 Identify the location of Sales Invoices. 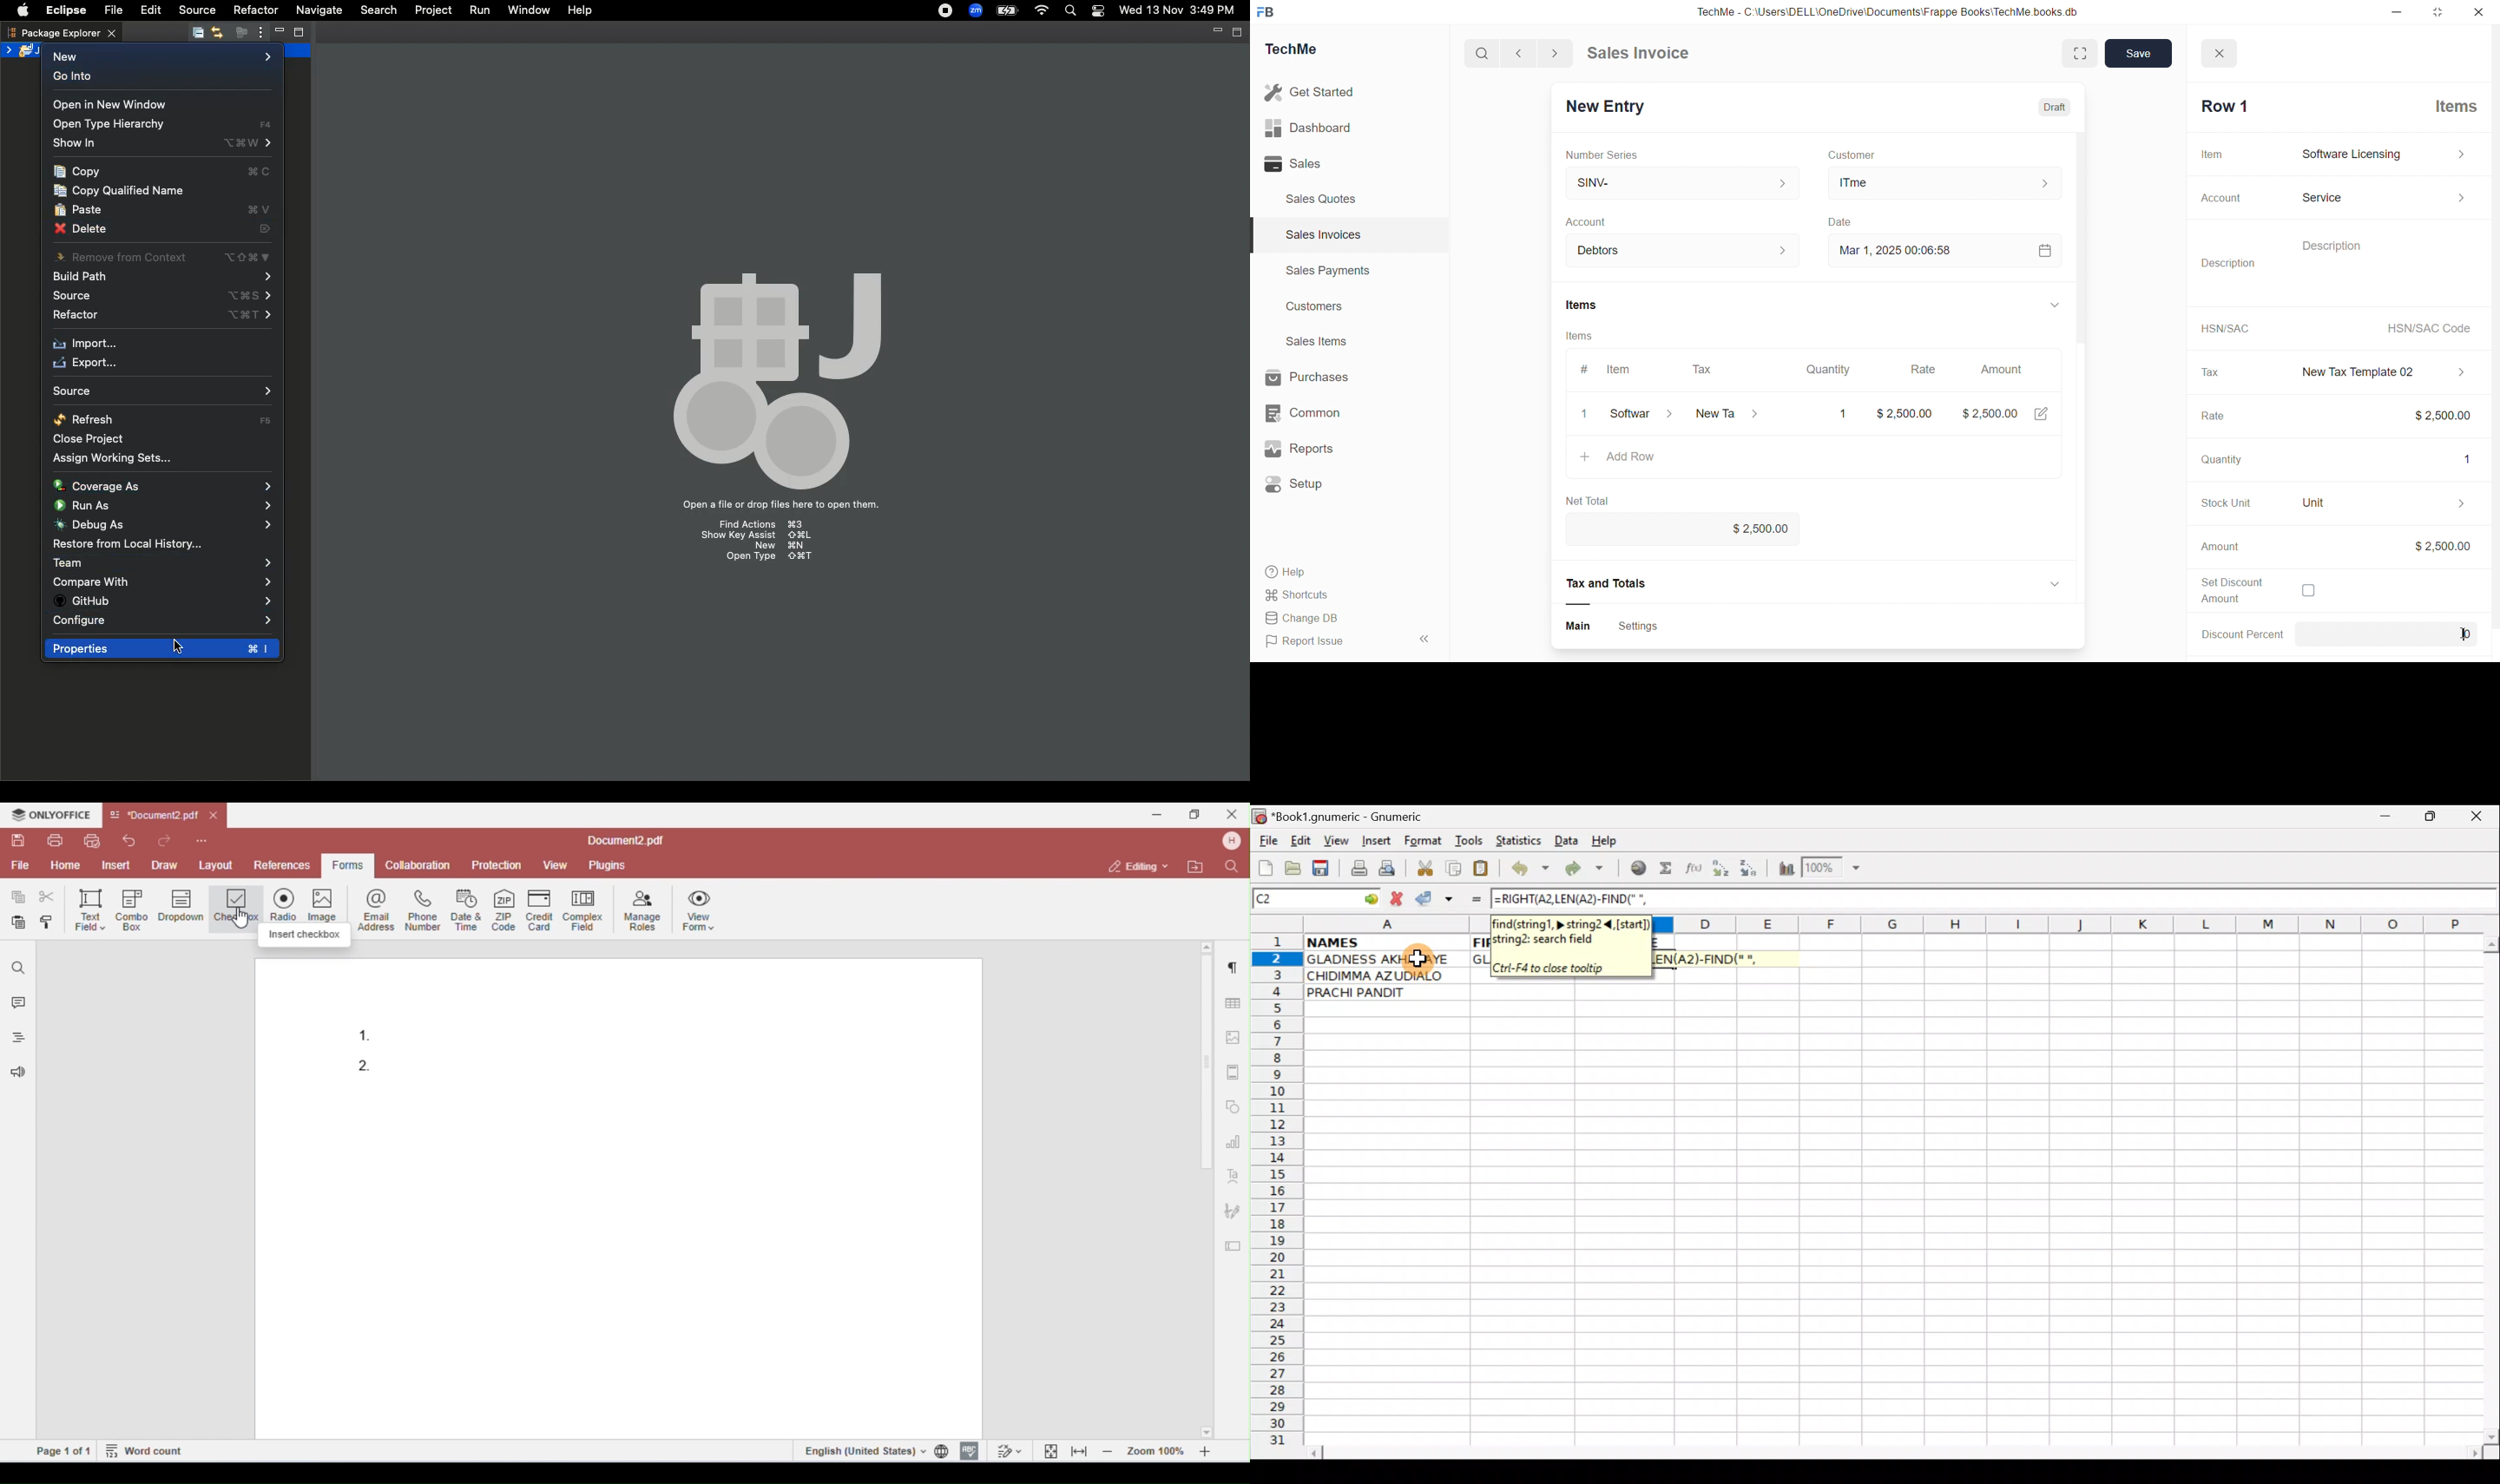
(1318, 237).